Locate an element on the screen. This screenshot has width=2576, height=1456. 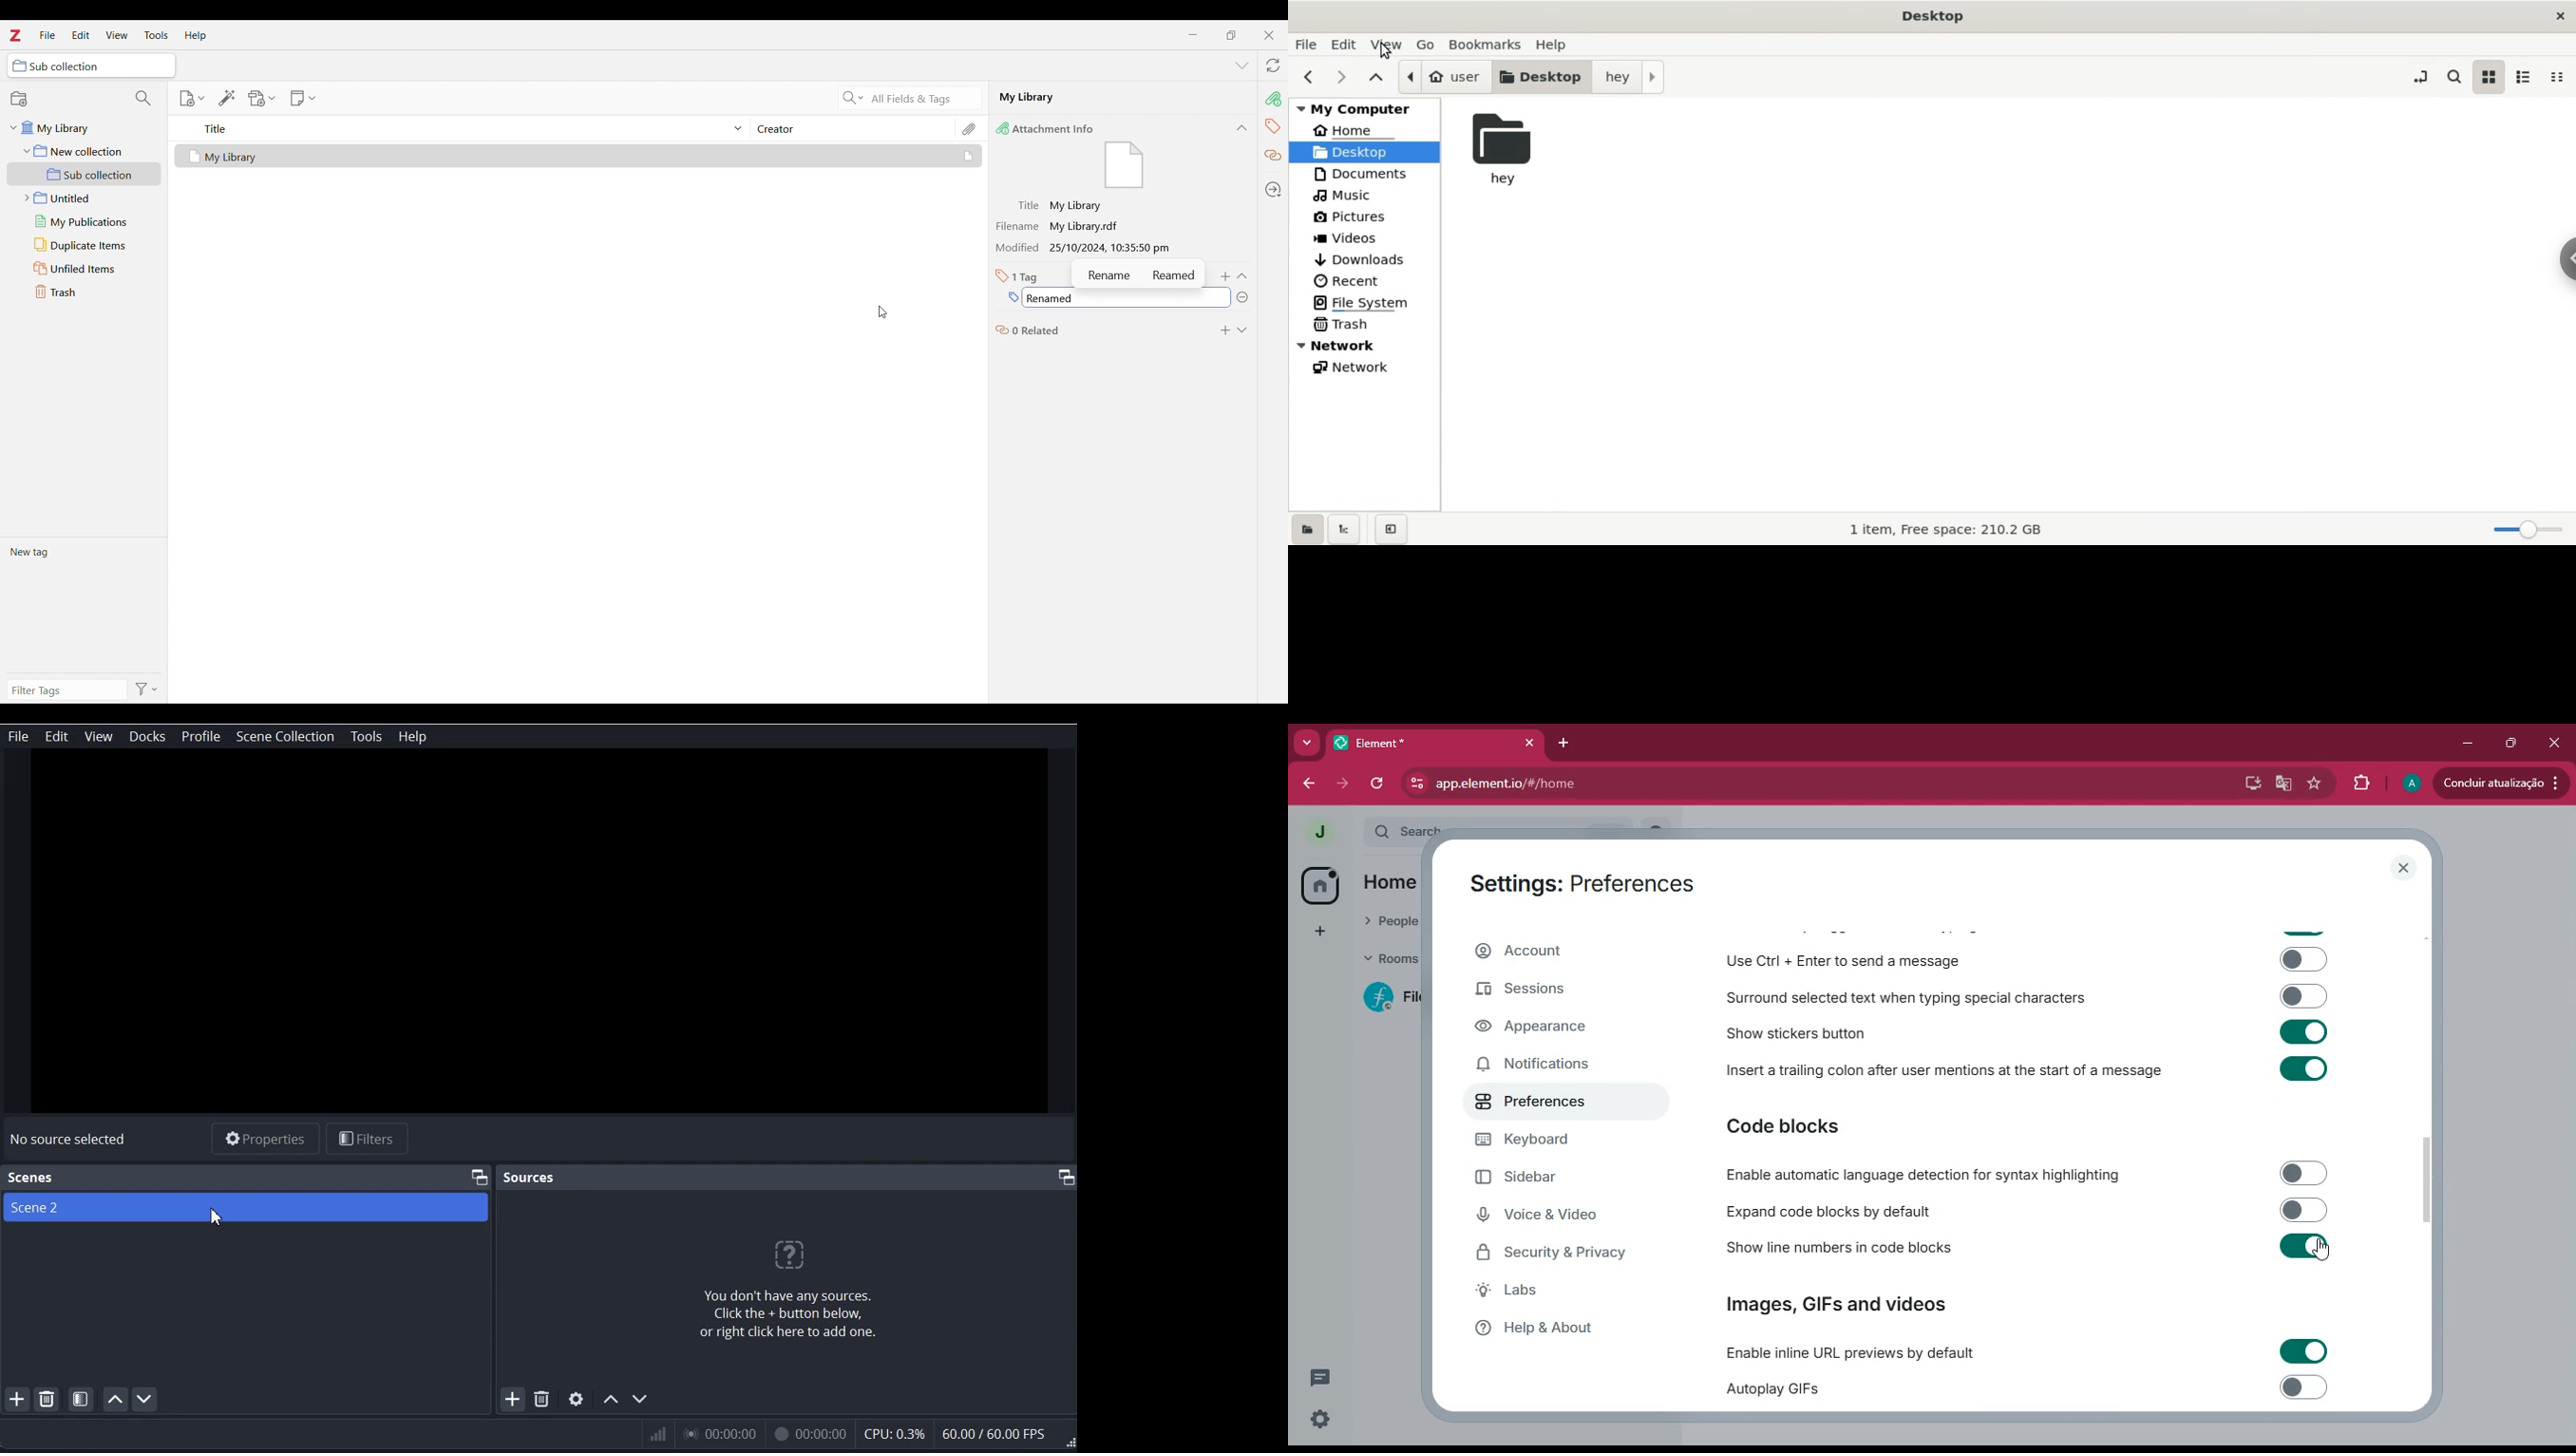
Close interface is located at coordinates (1269, 35).